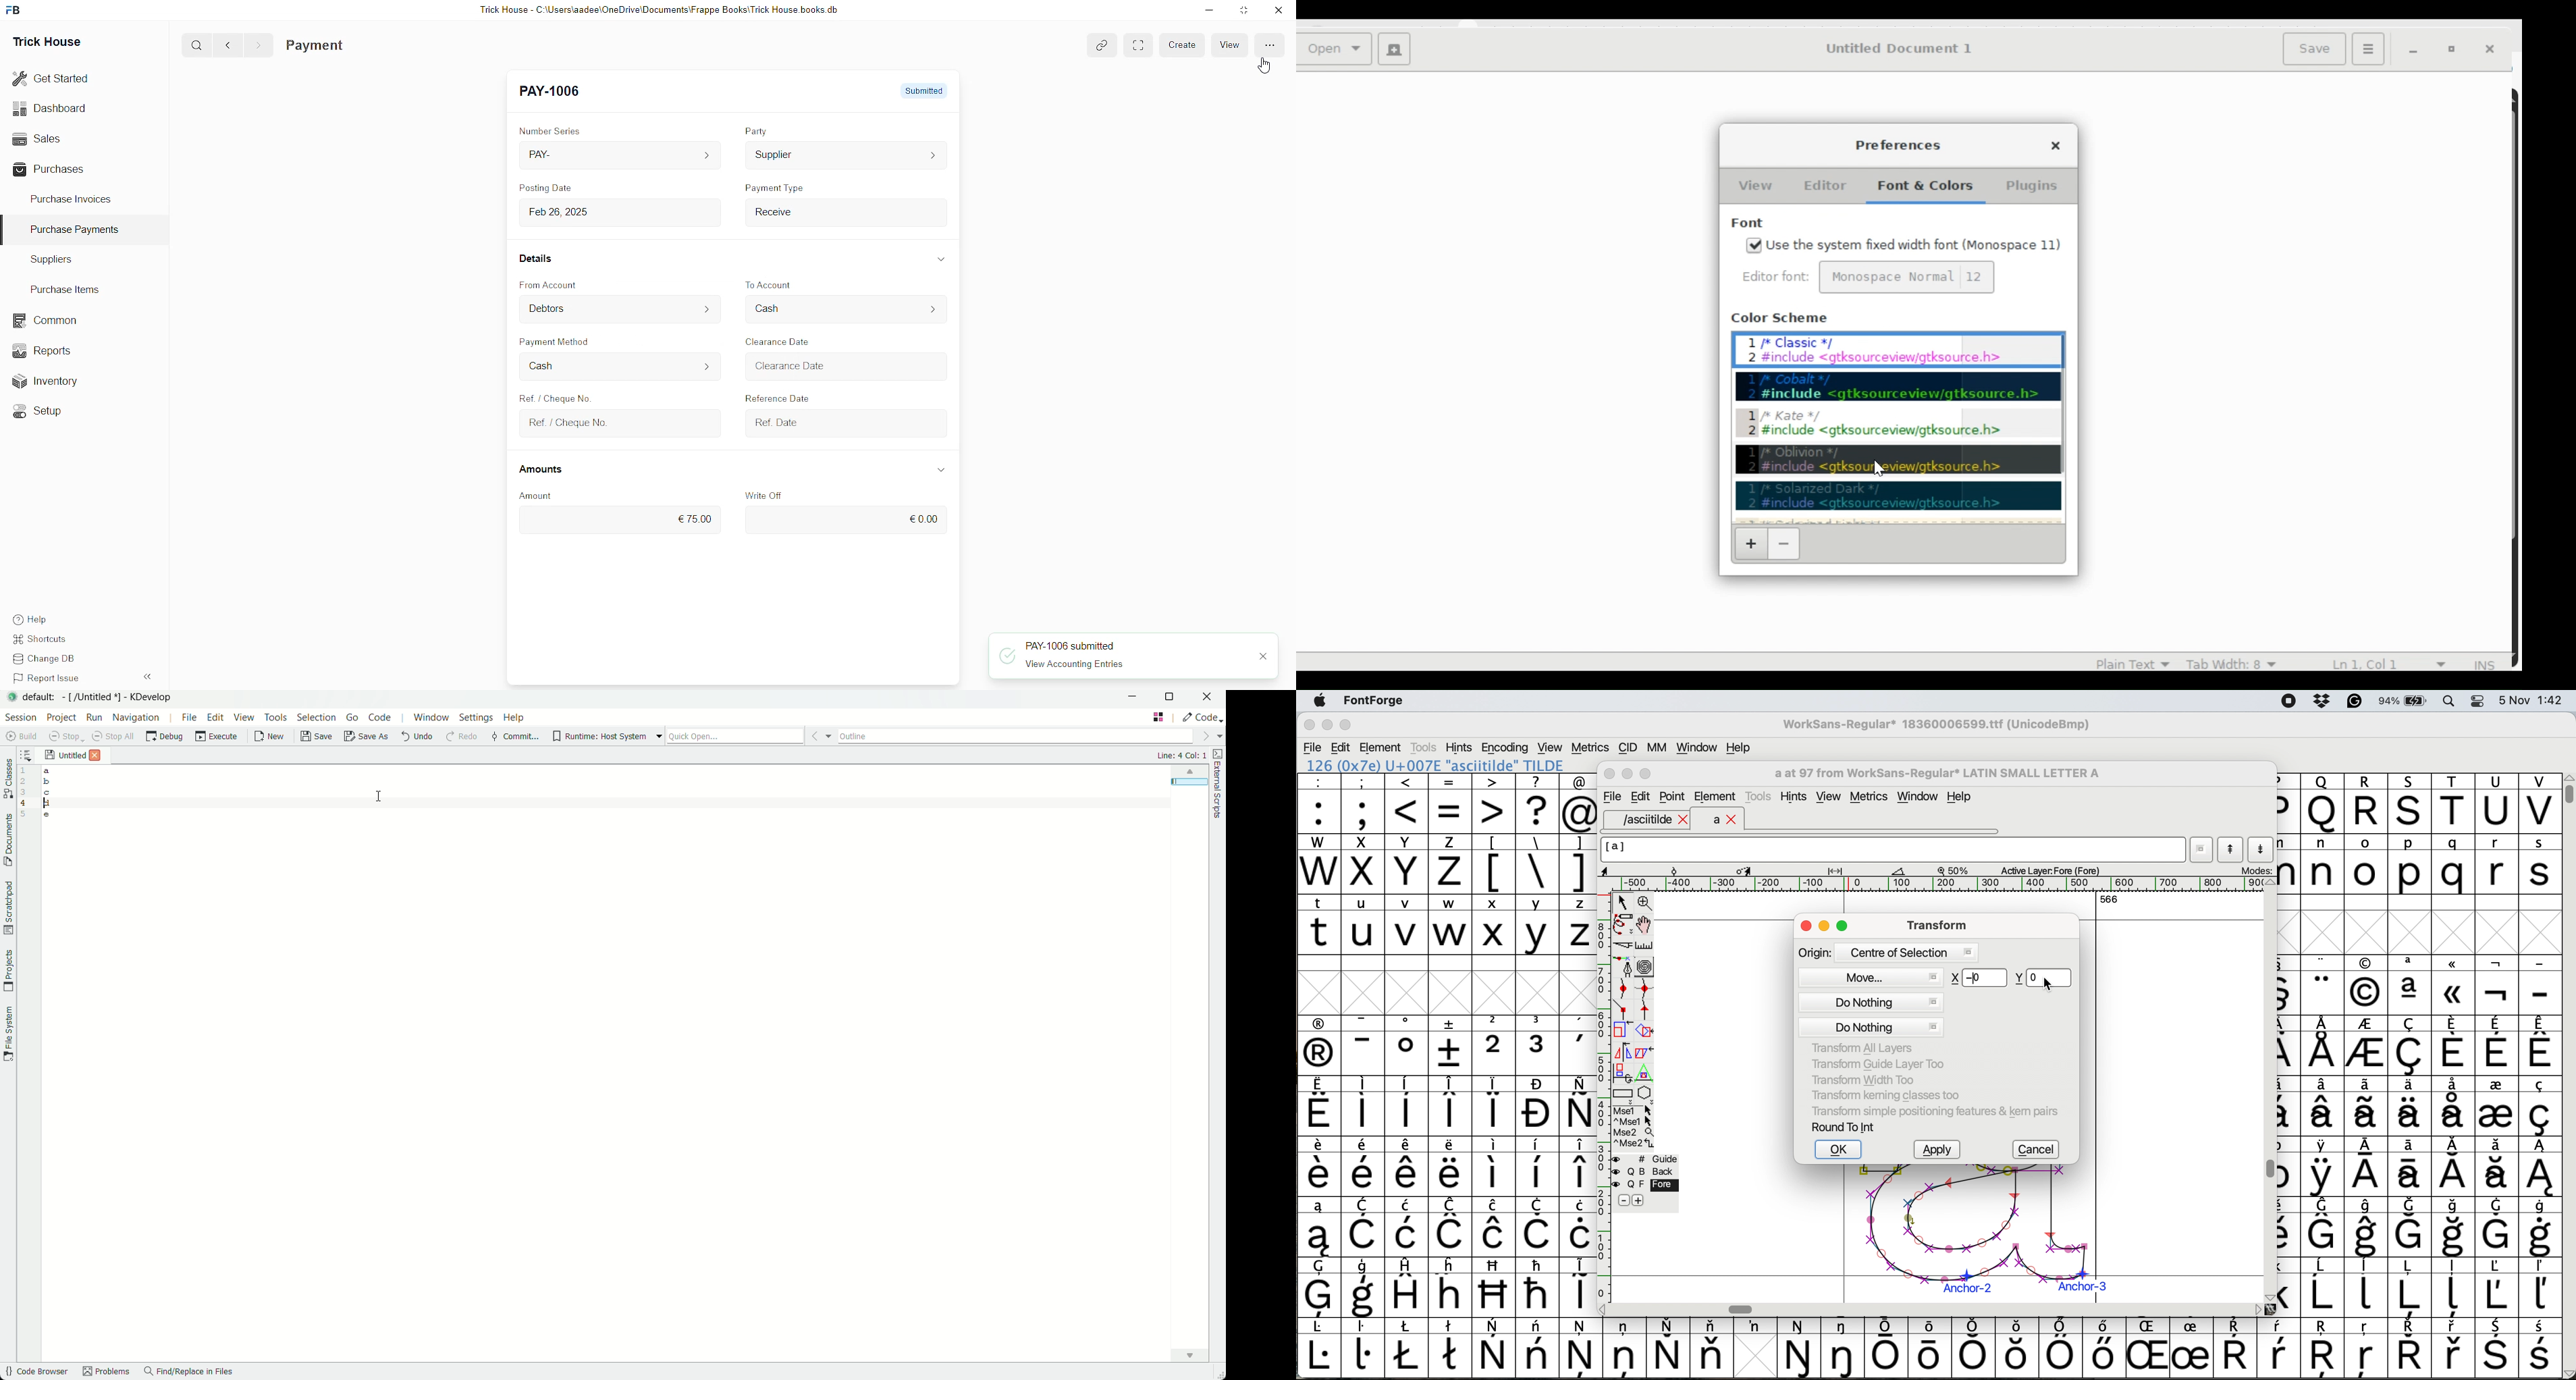 The width and height of the screenshot is (2576, 1400). What do you see at coordinates (2496, 865) in the screenshot?
I see `r` at bounding box center [2496, 865].